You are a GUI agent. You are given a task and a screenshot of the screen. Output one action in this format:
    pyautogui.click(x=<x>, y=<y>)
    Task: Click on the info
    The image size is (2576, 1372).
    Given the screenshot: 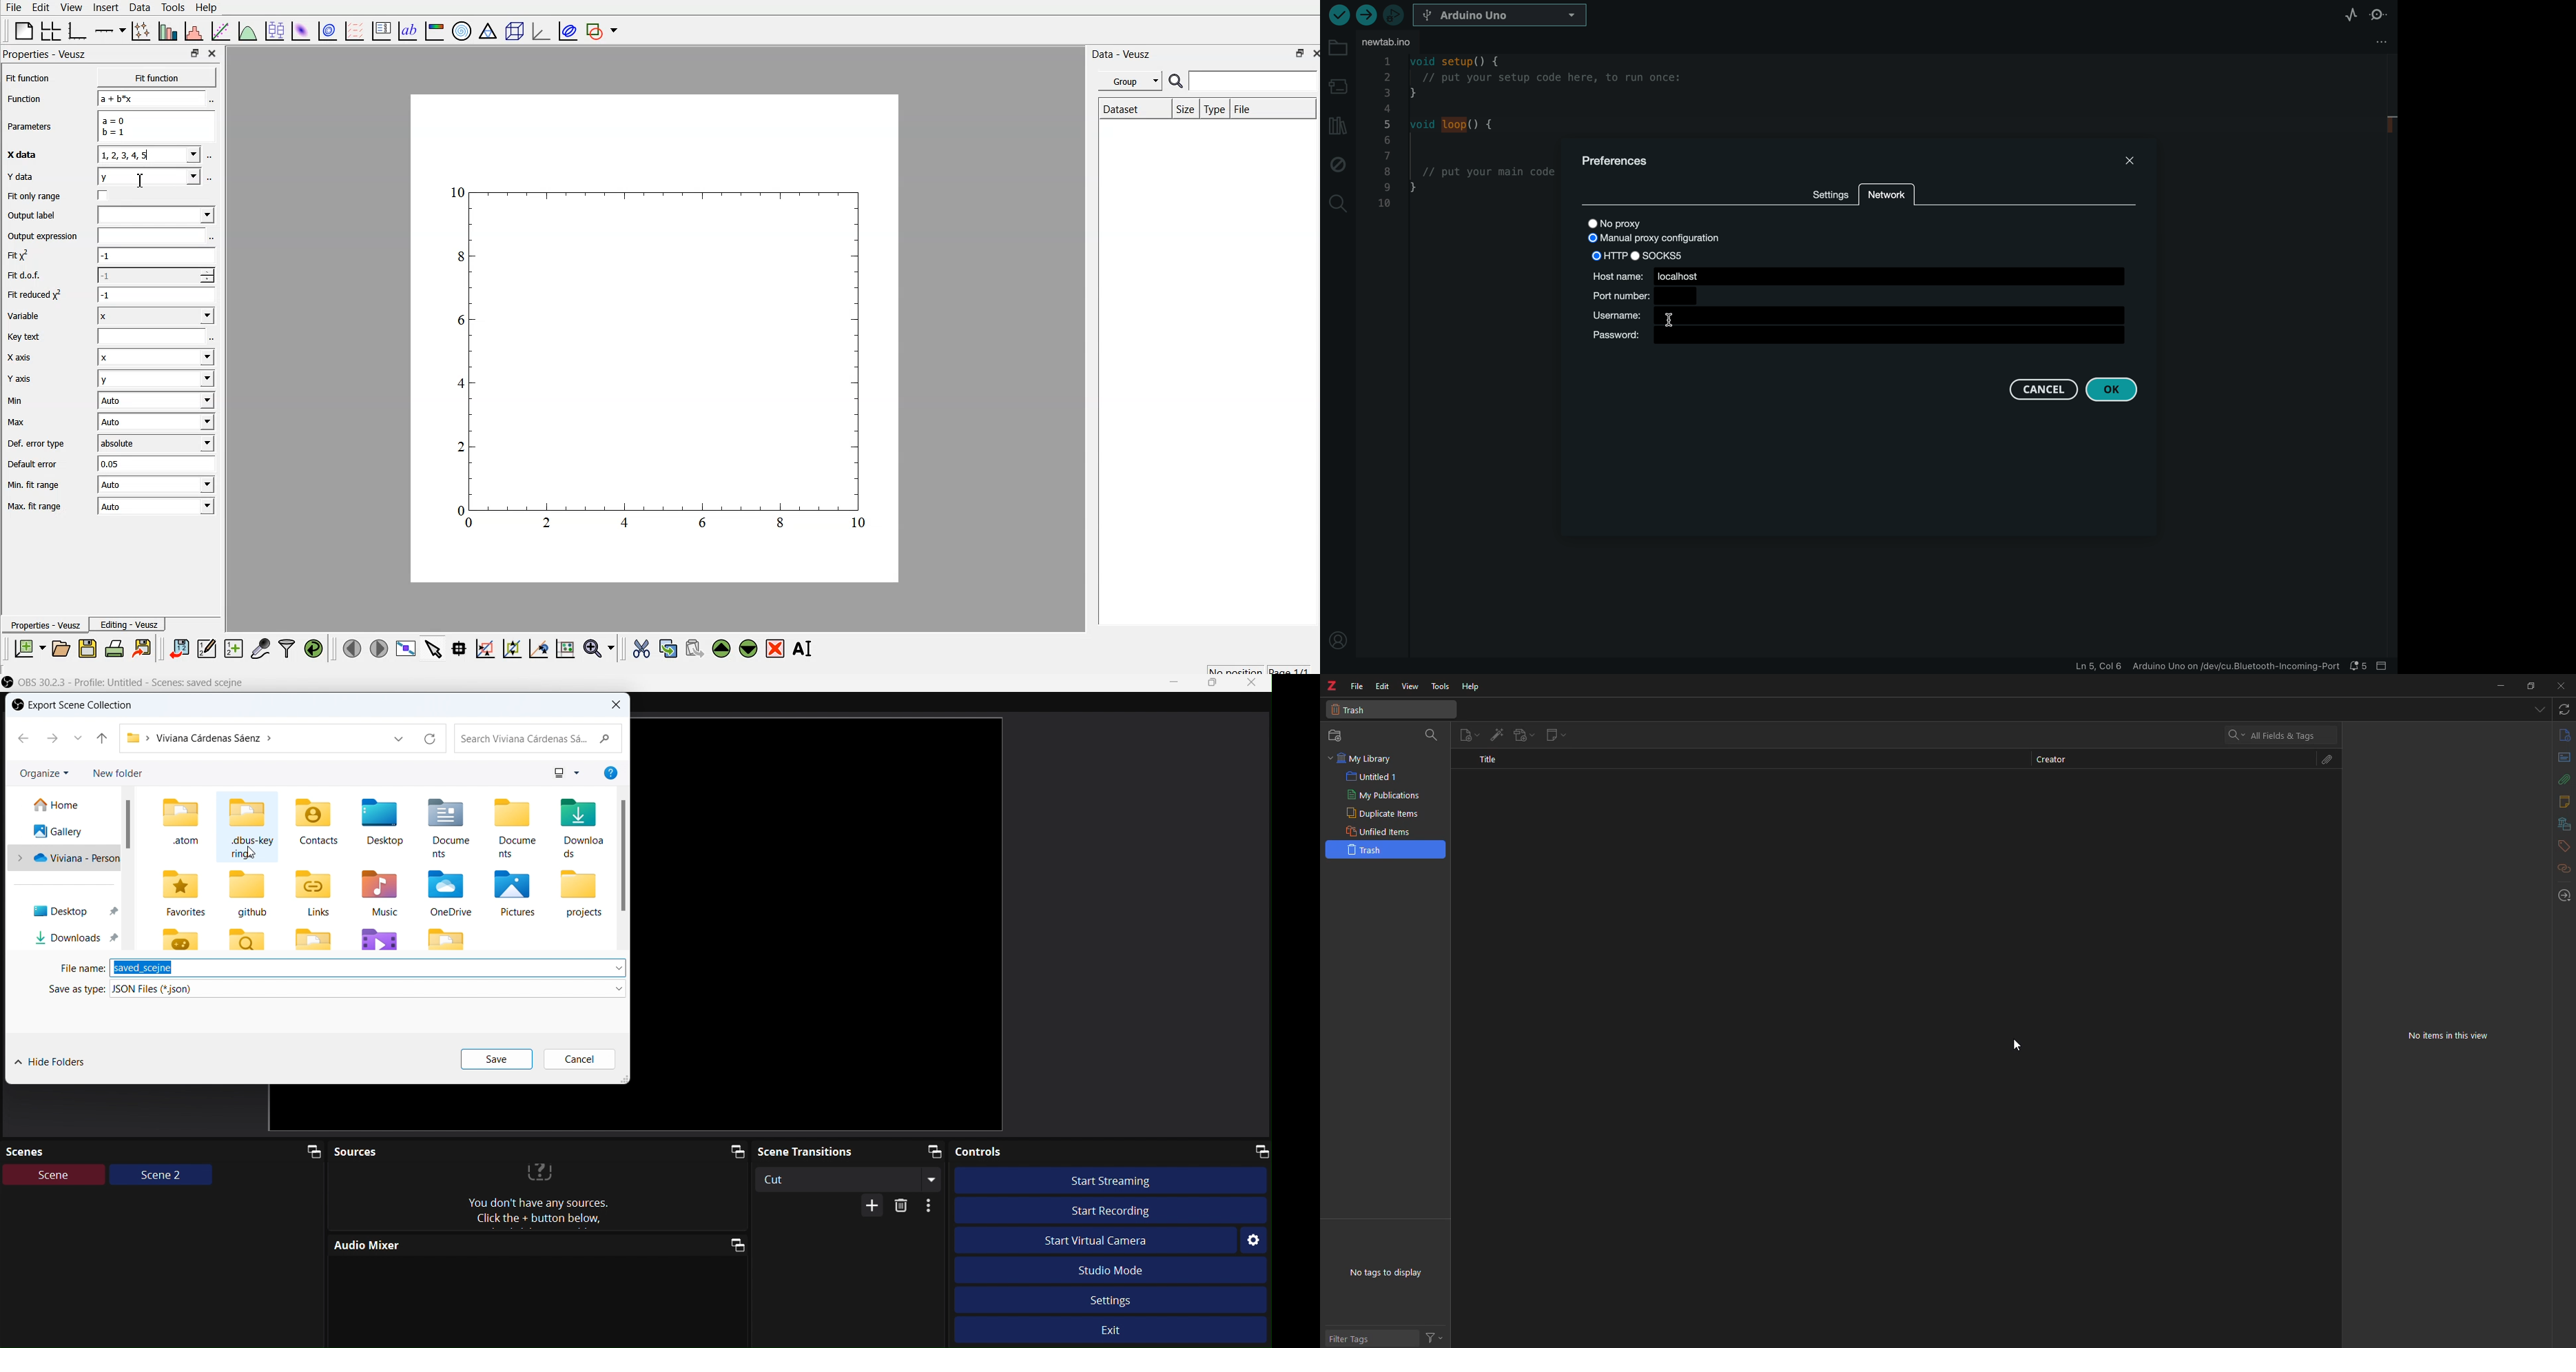 What is the action you would take?
    pyautogui.click(x=2564, y=736)
    